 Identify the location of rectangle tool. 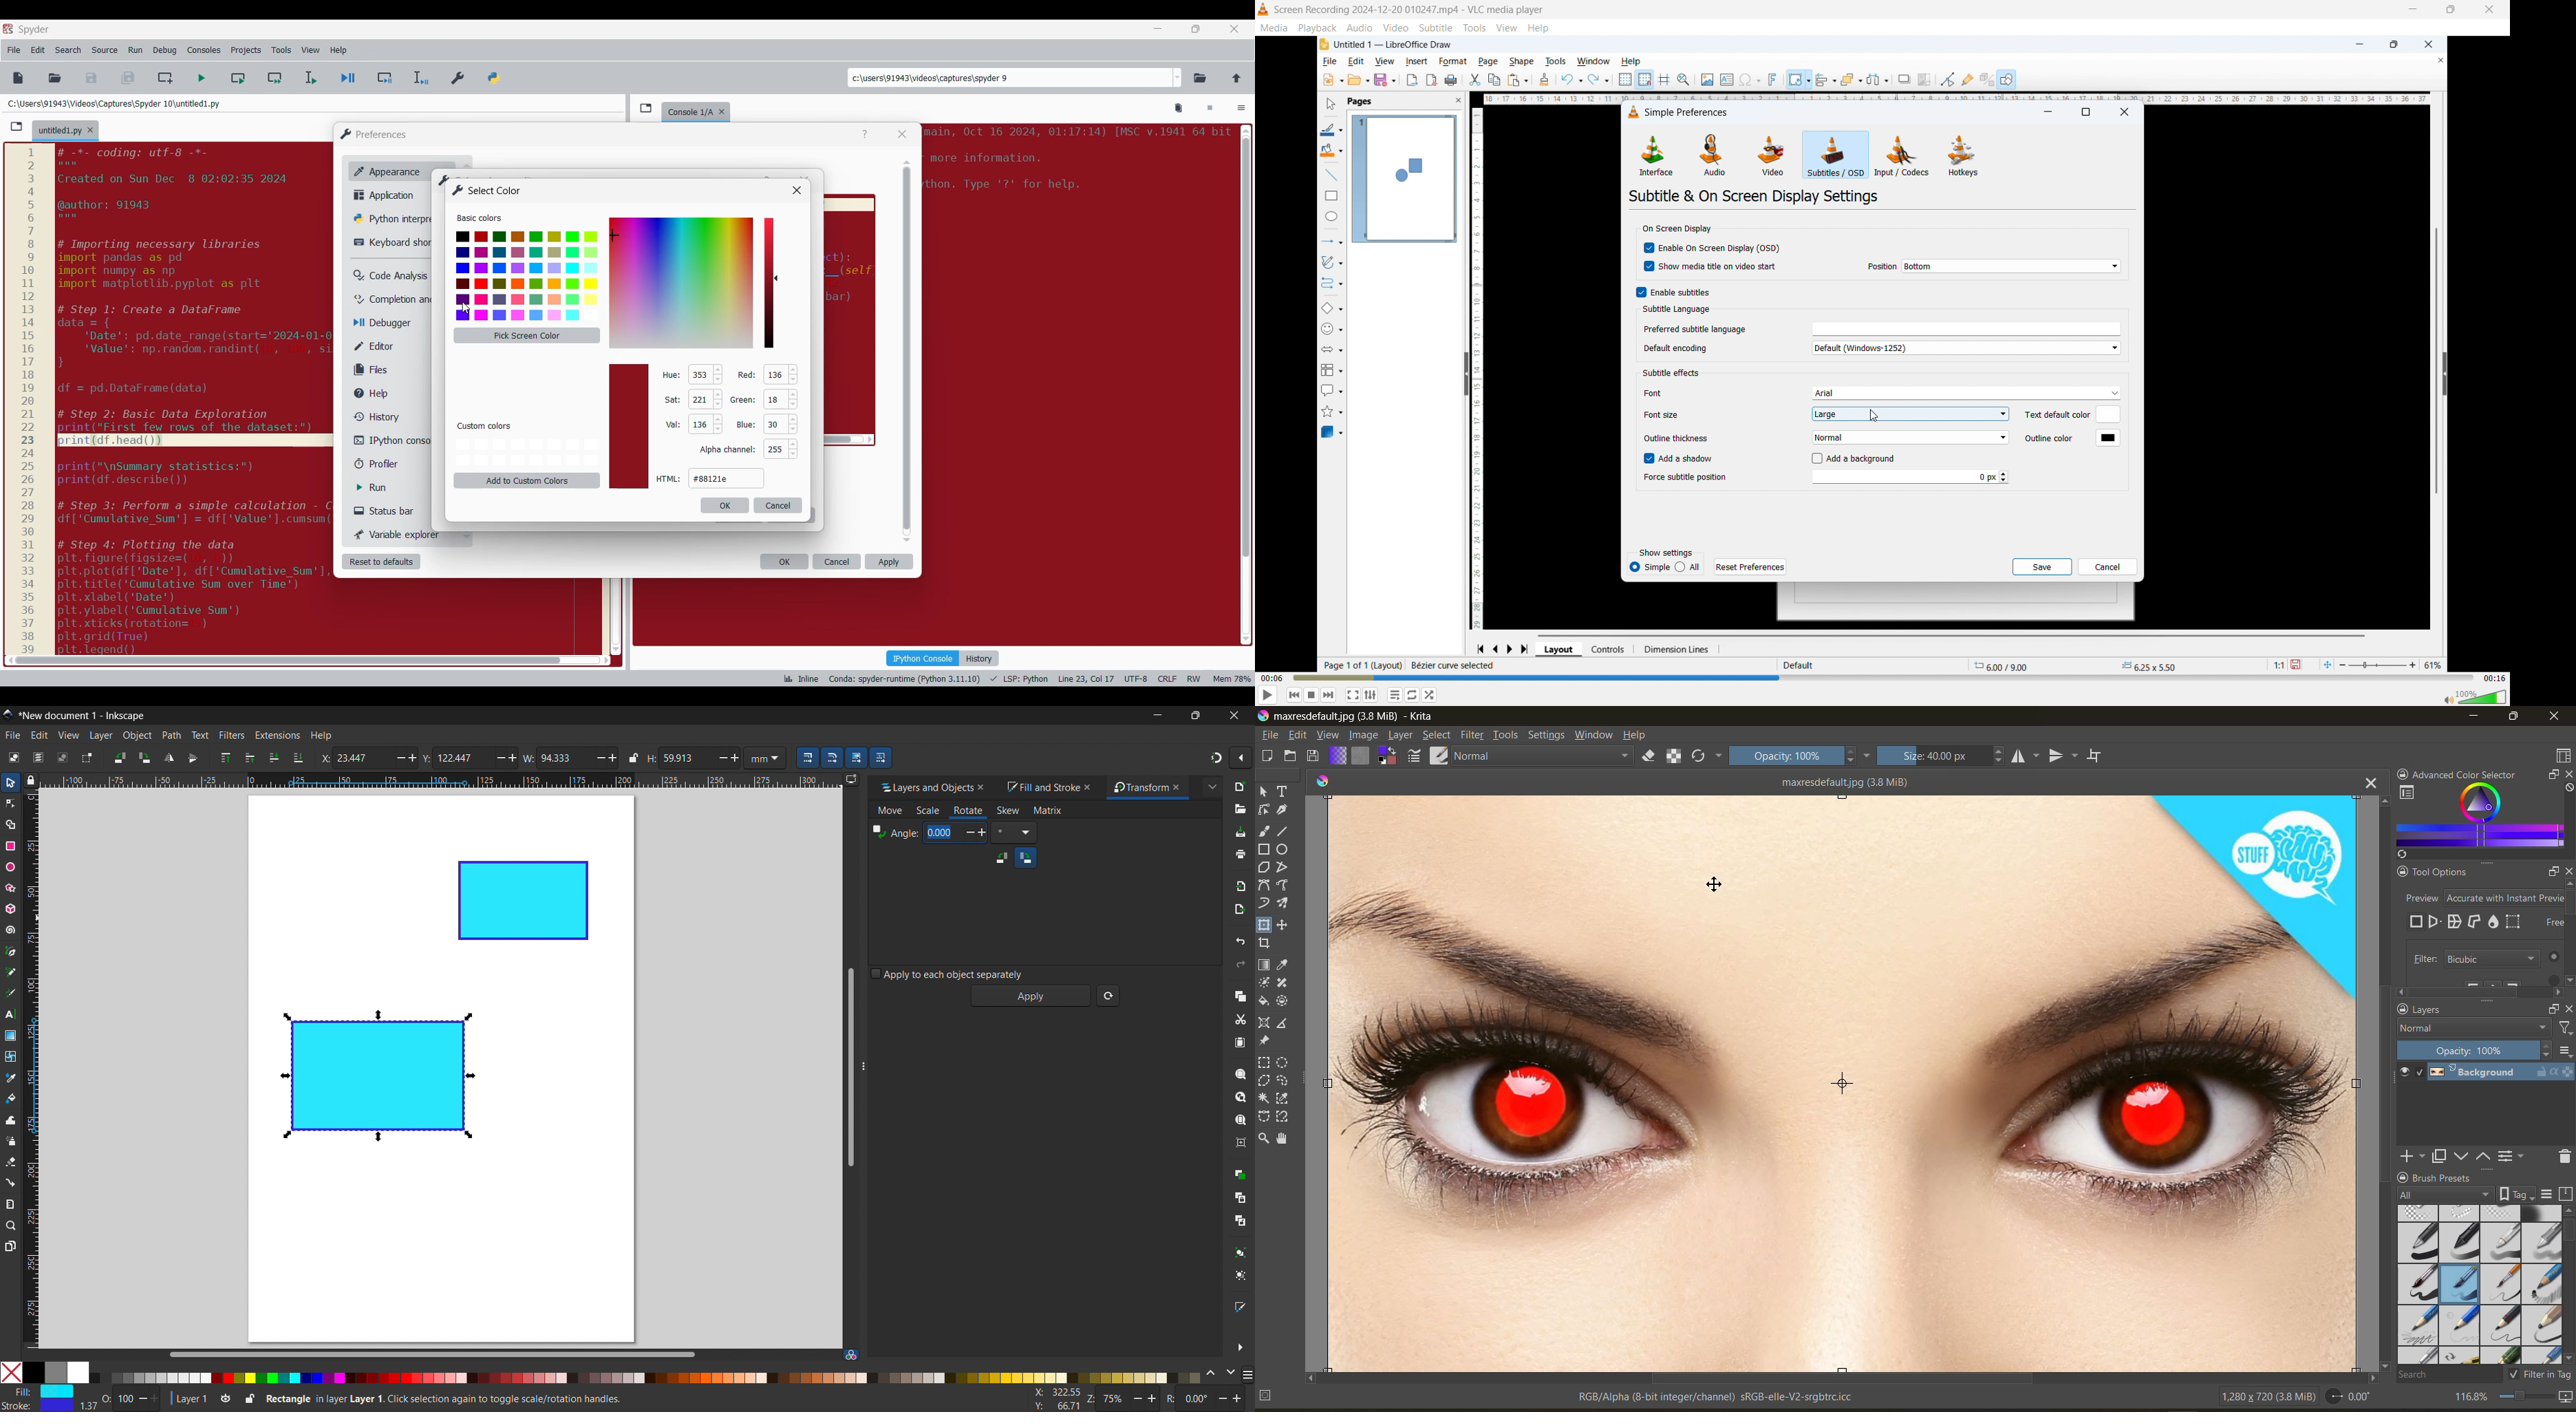
(10, 846).